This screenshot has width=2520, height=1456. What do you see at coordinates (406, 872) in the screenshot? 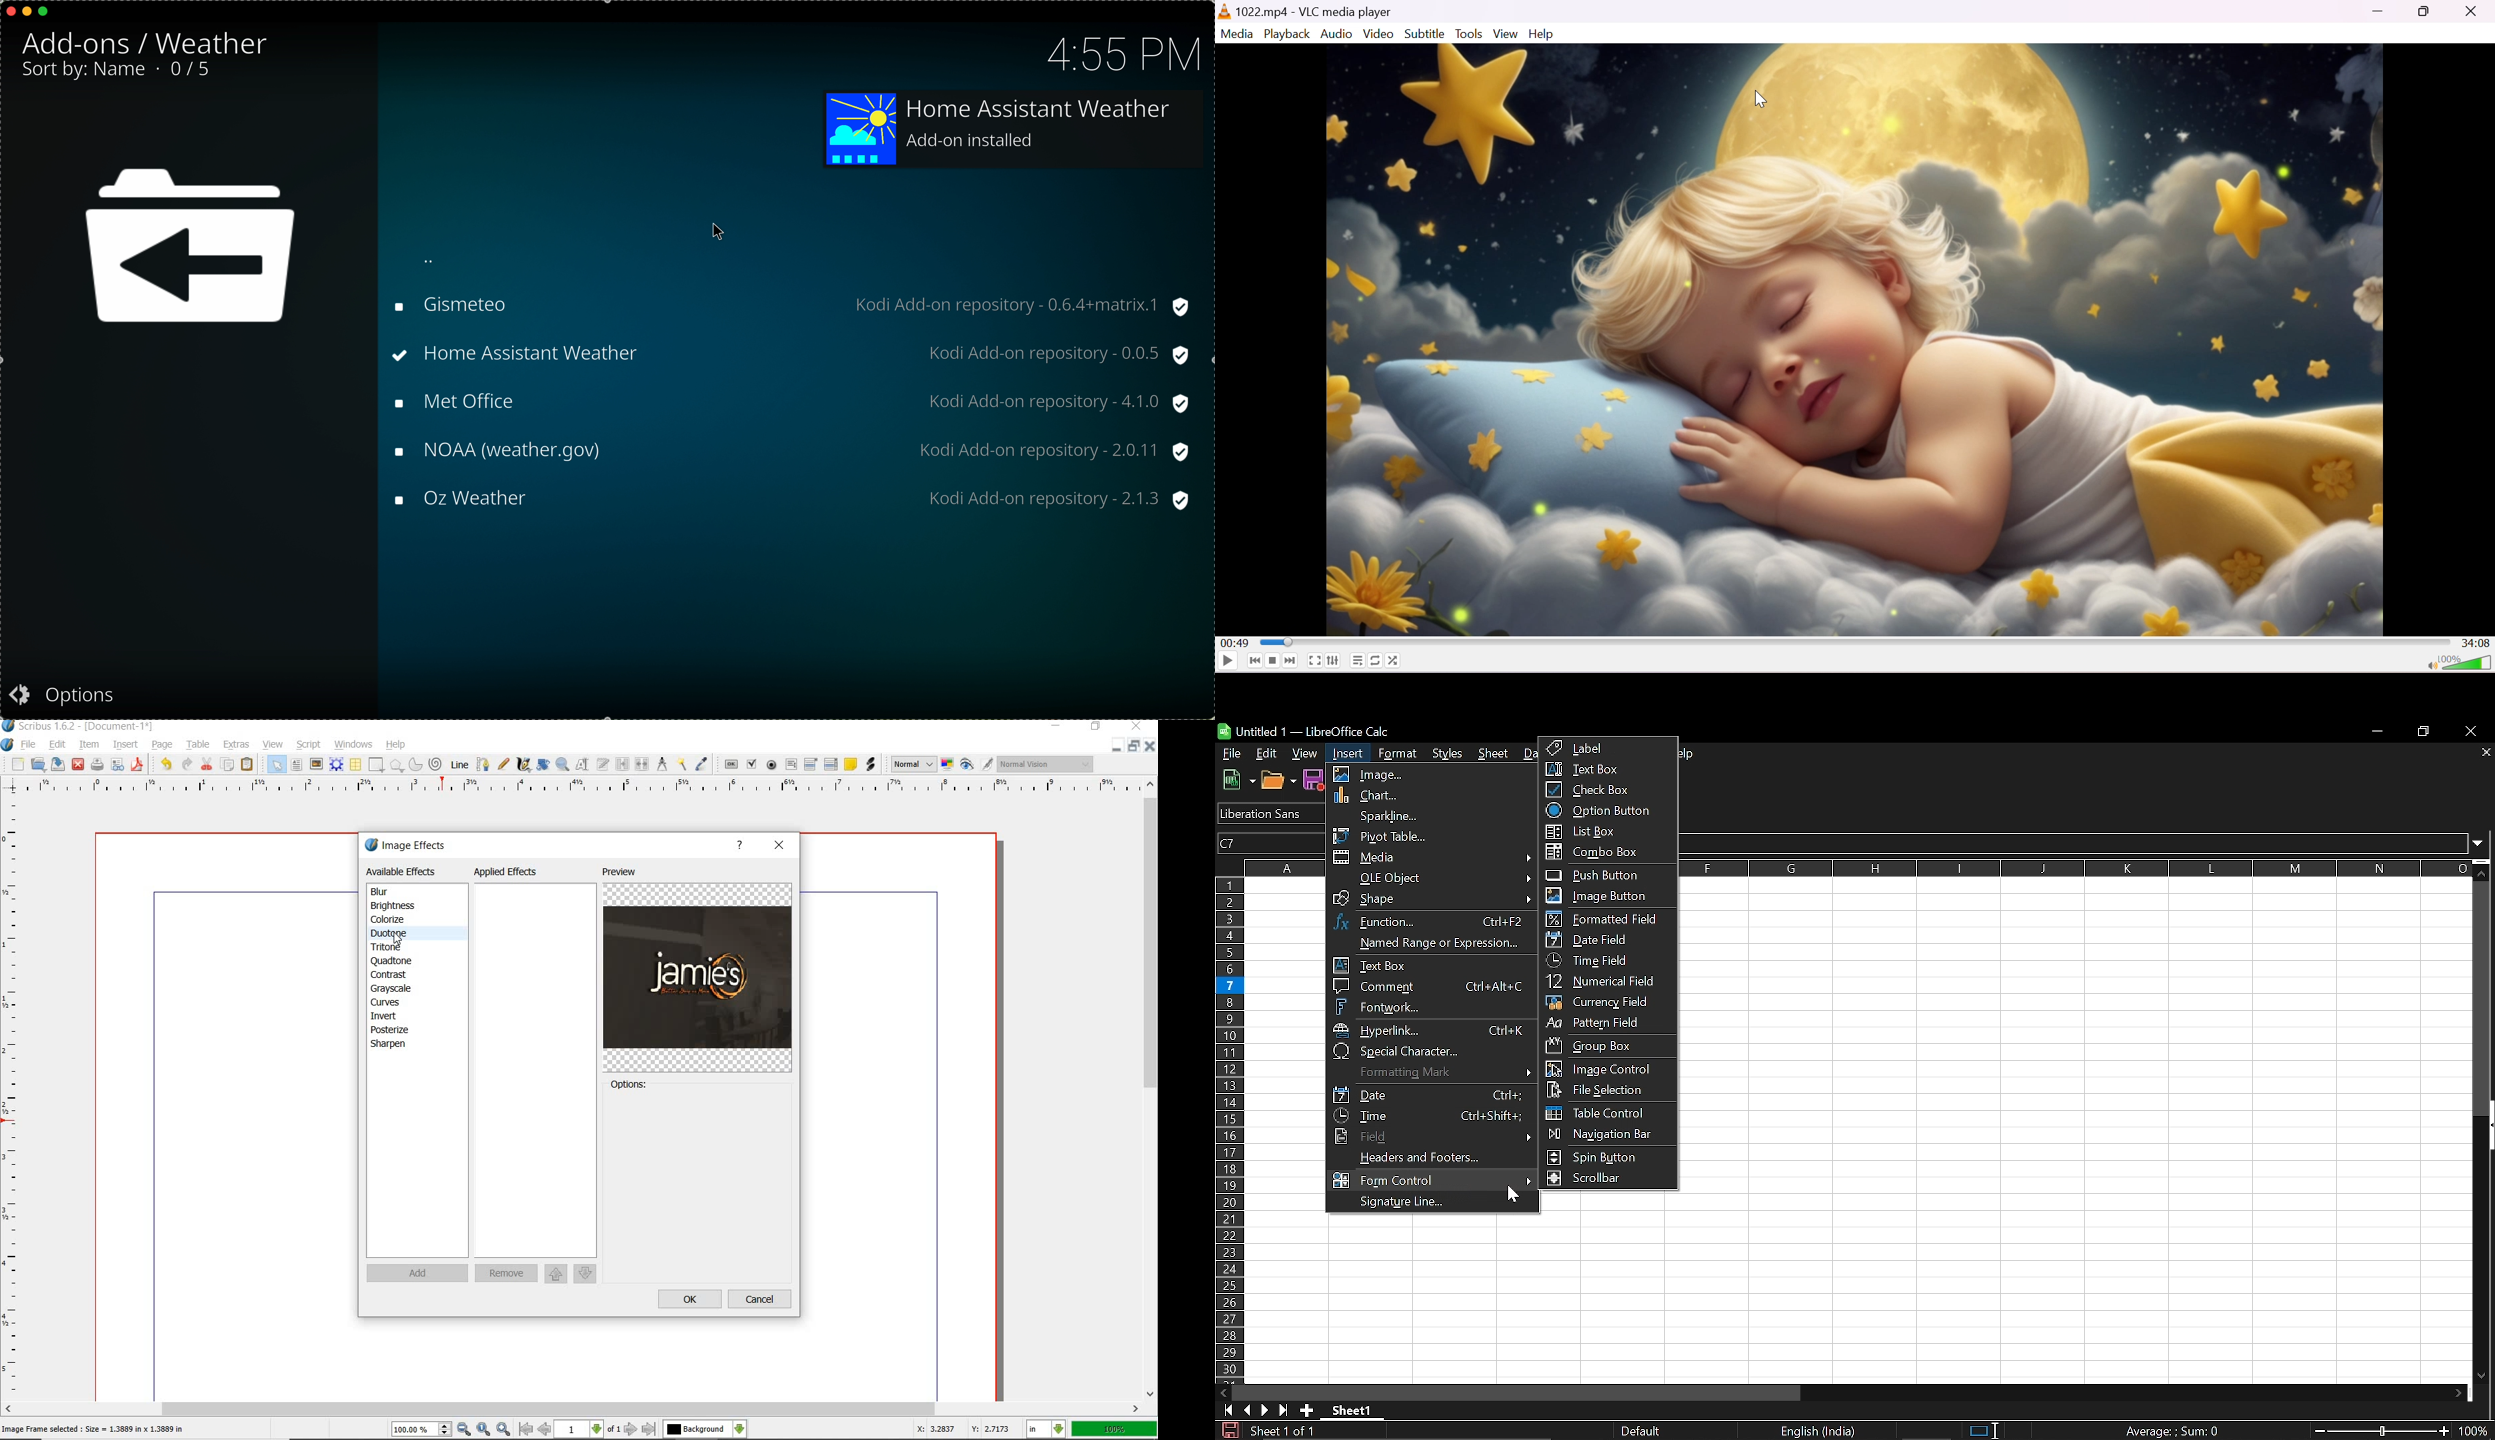
I see `available effects` at bounding box center [406, 872].